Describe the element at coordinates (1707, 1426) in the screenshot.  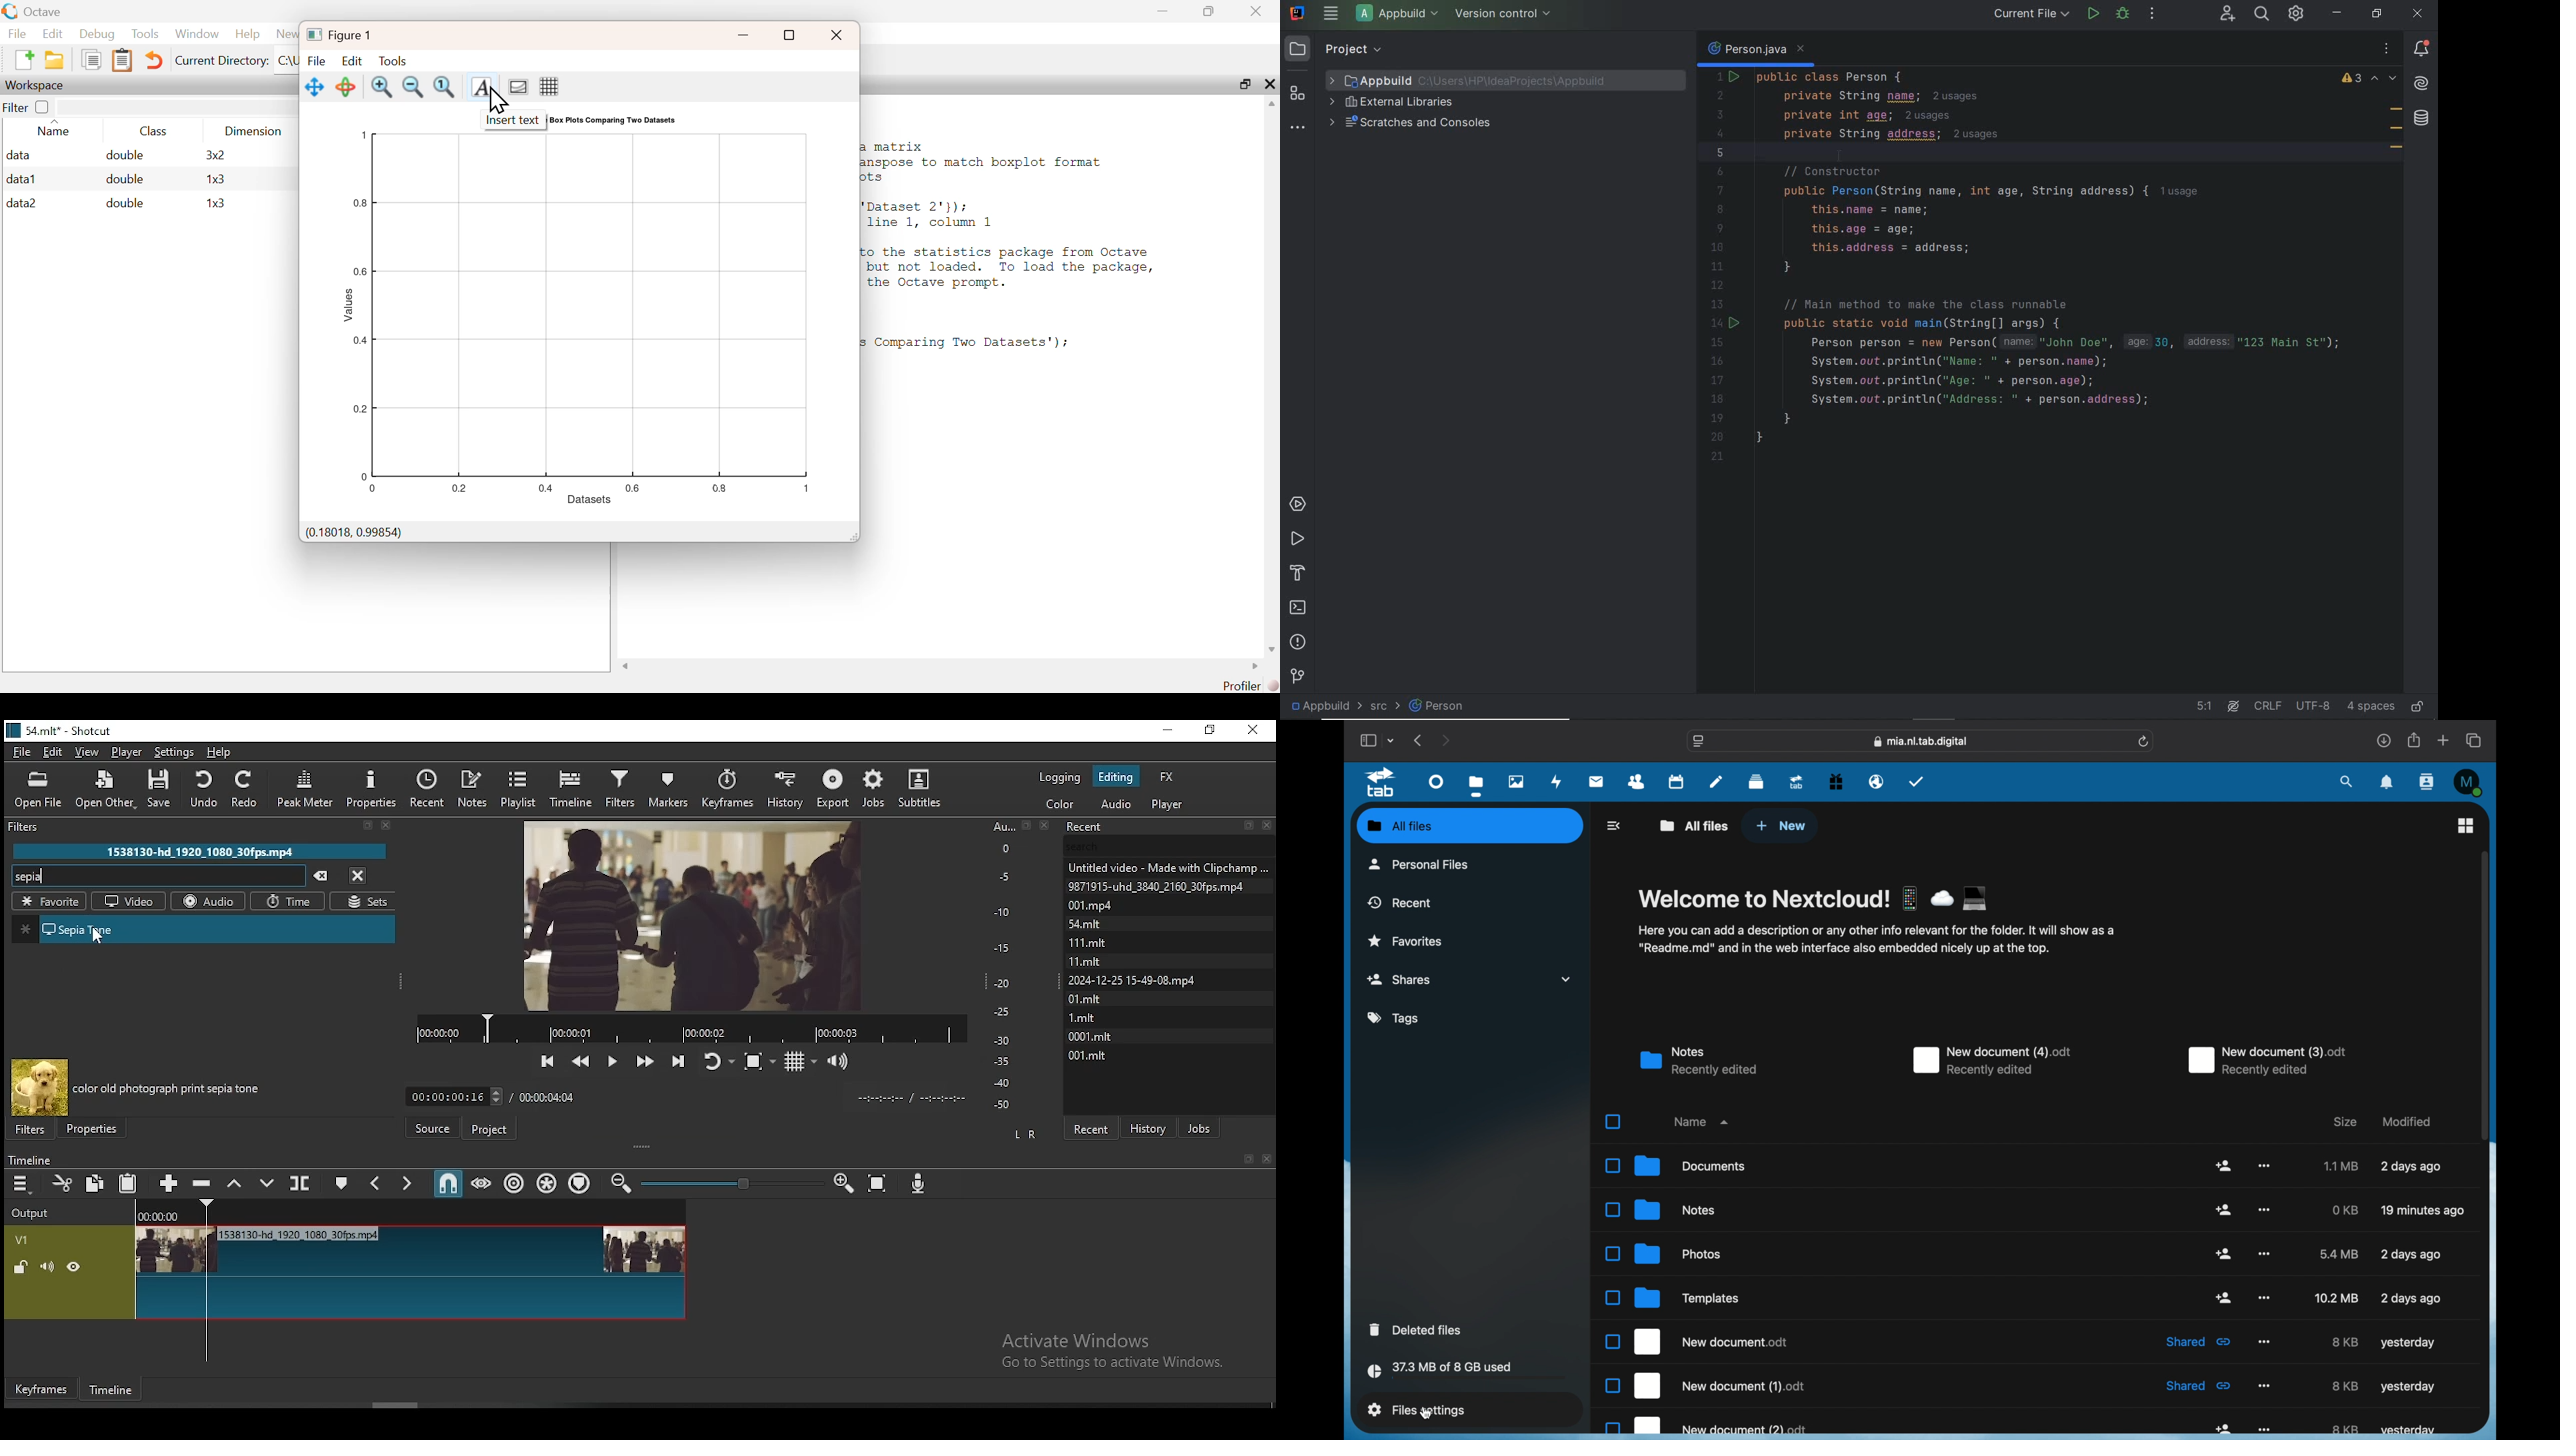
I see `new document` at that location.